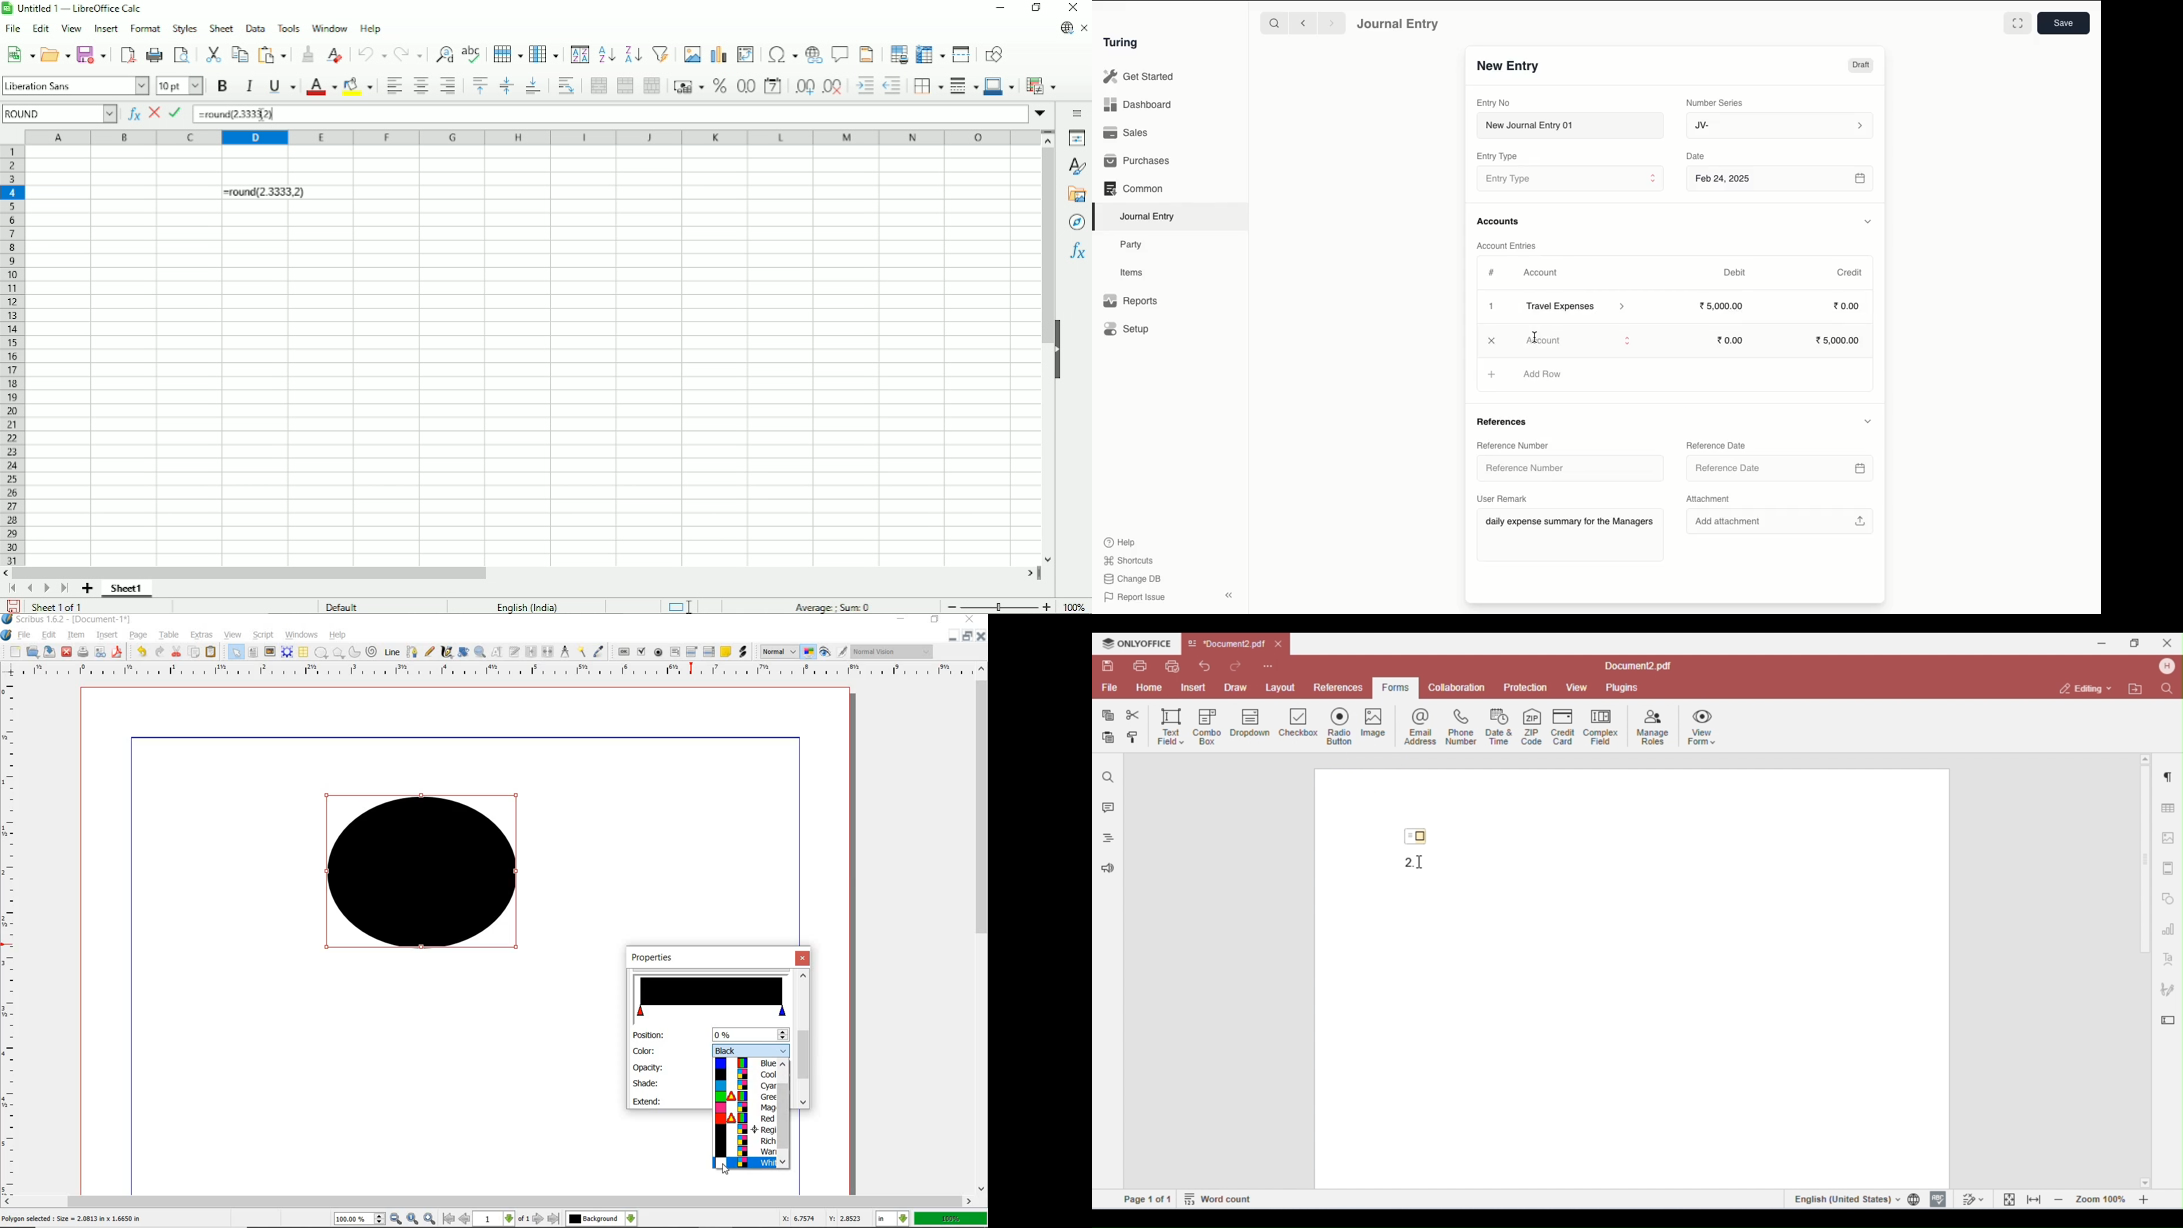 Image resolution: width=2184 pixels, height=1232 pixels. I want to click on TEXT FRAME, so click(253, 652).